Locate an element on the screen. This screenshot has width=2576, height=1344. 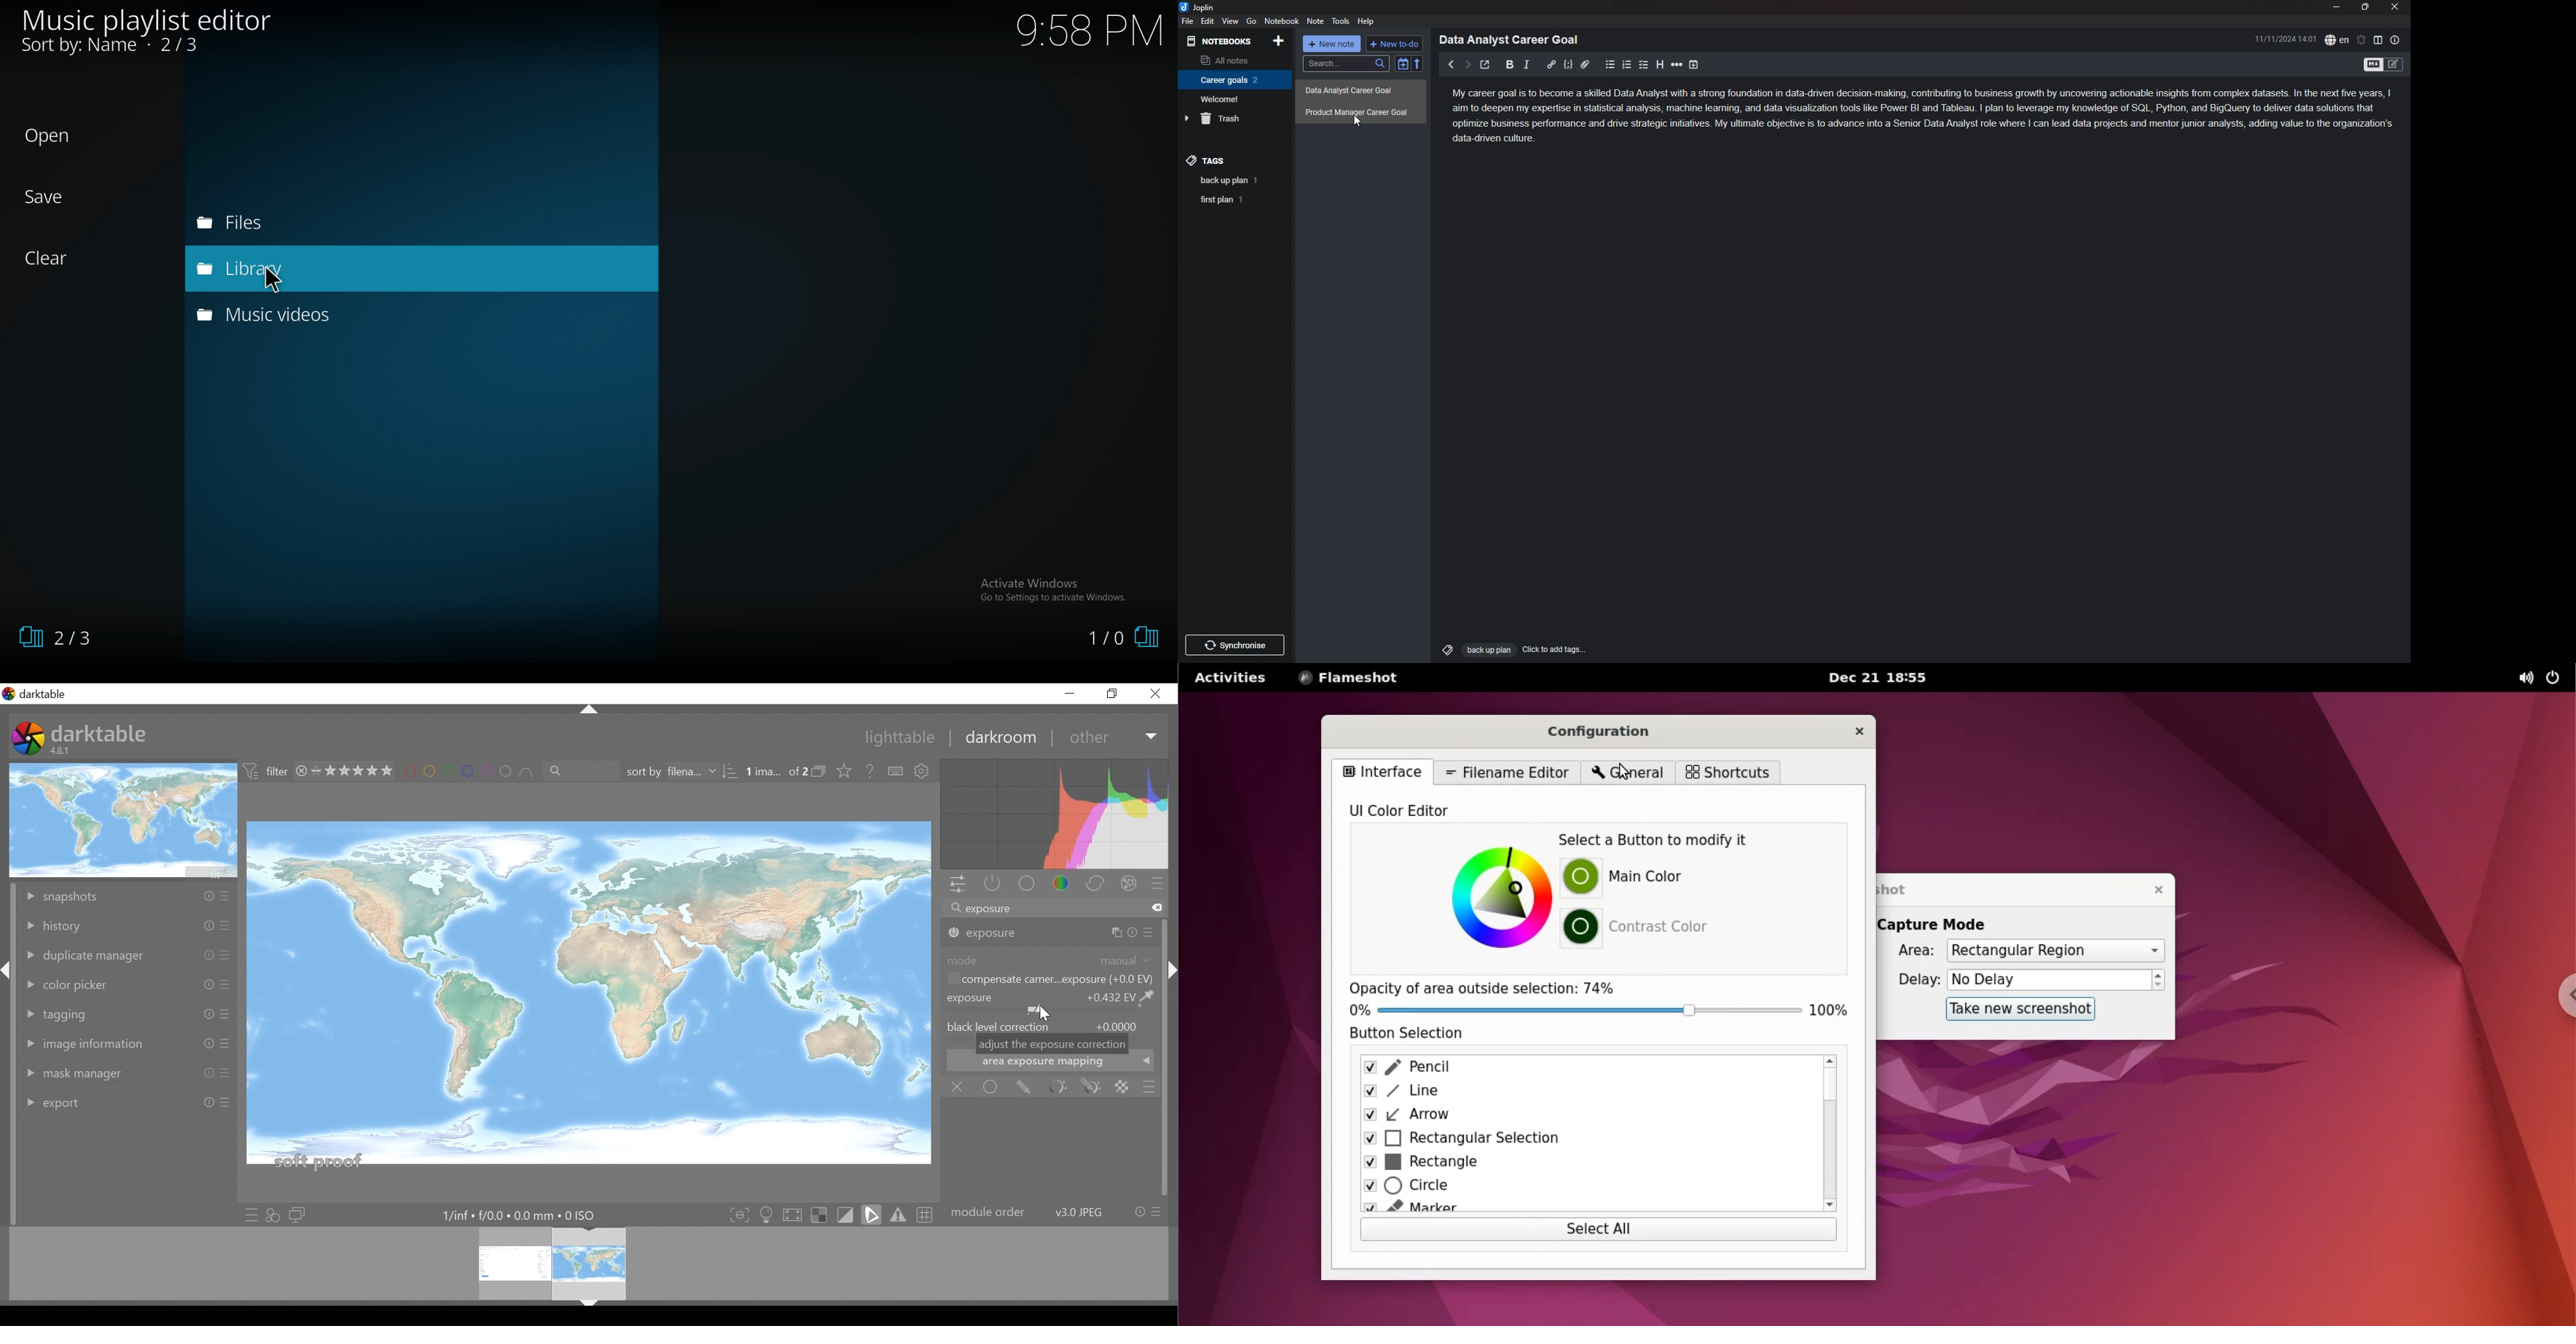
lighttable is located at coordinates (901, 739).